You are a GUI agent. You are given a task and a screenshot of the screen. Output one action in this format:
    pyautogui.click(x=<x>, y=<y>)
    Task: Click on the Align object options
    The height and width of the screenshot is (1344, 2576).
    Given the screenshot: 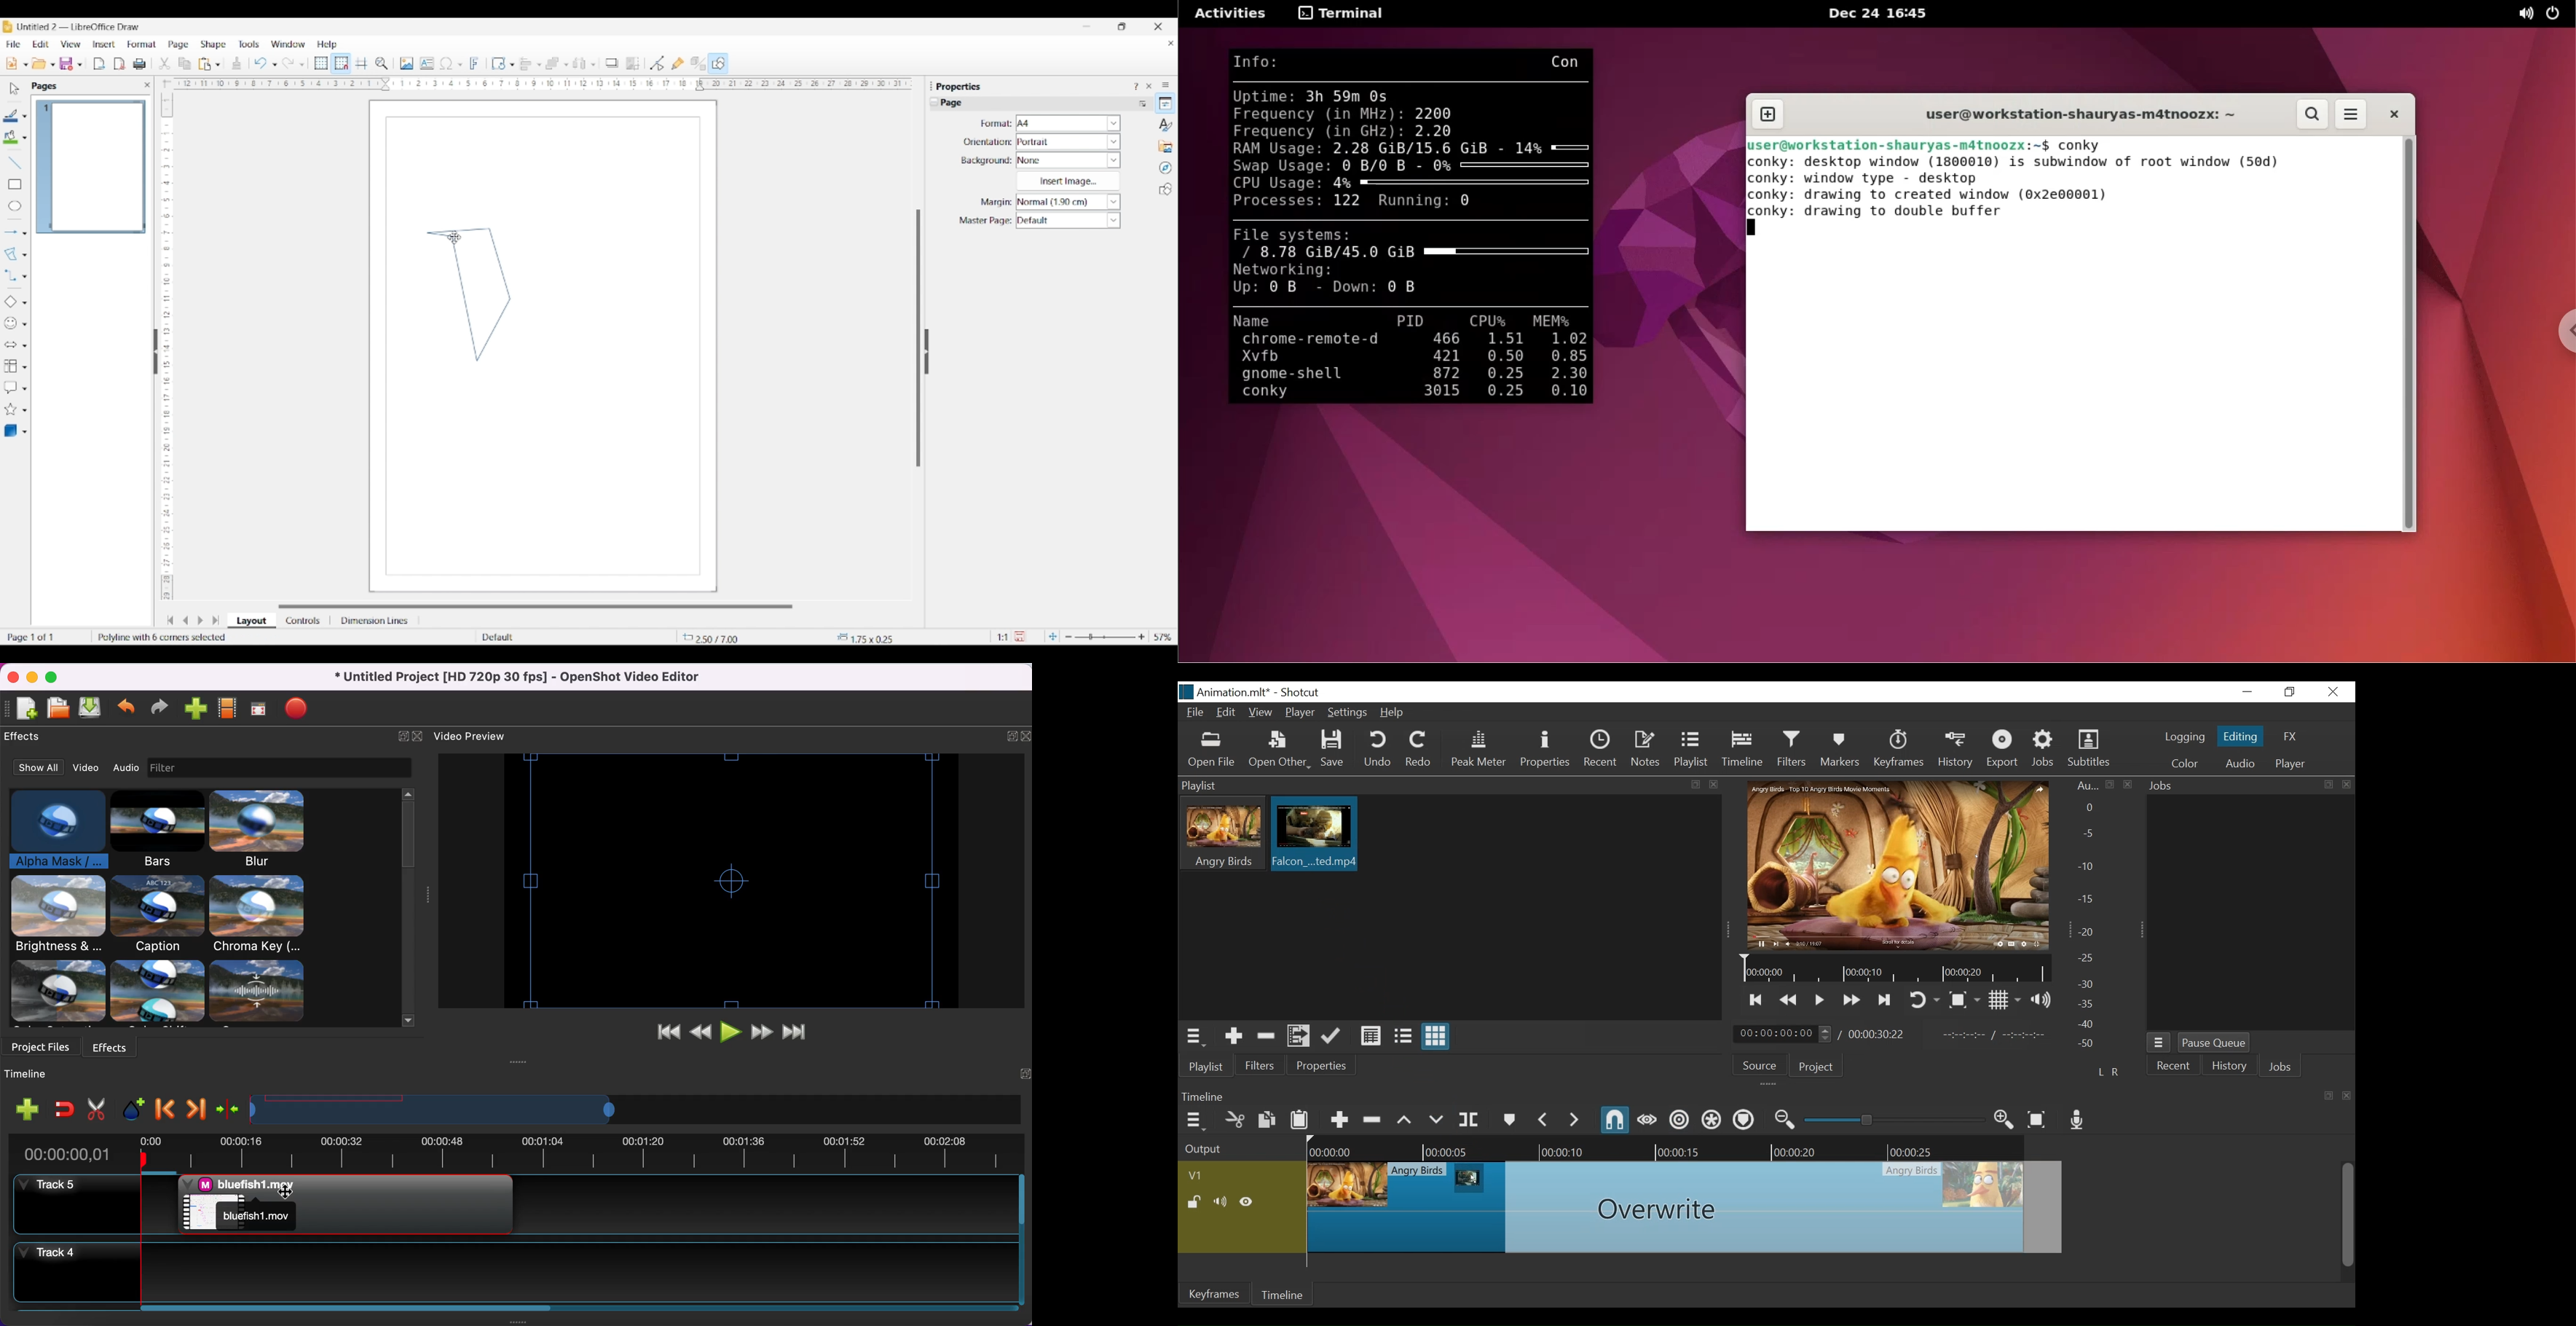 What is the action you would take?
    pyautogui.click(x=539, y=65)
    